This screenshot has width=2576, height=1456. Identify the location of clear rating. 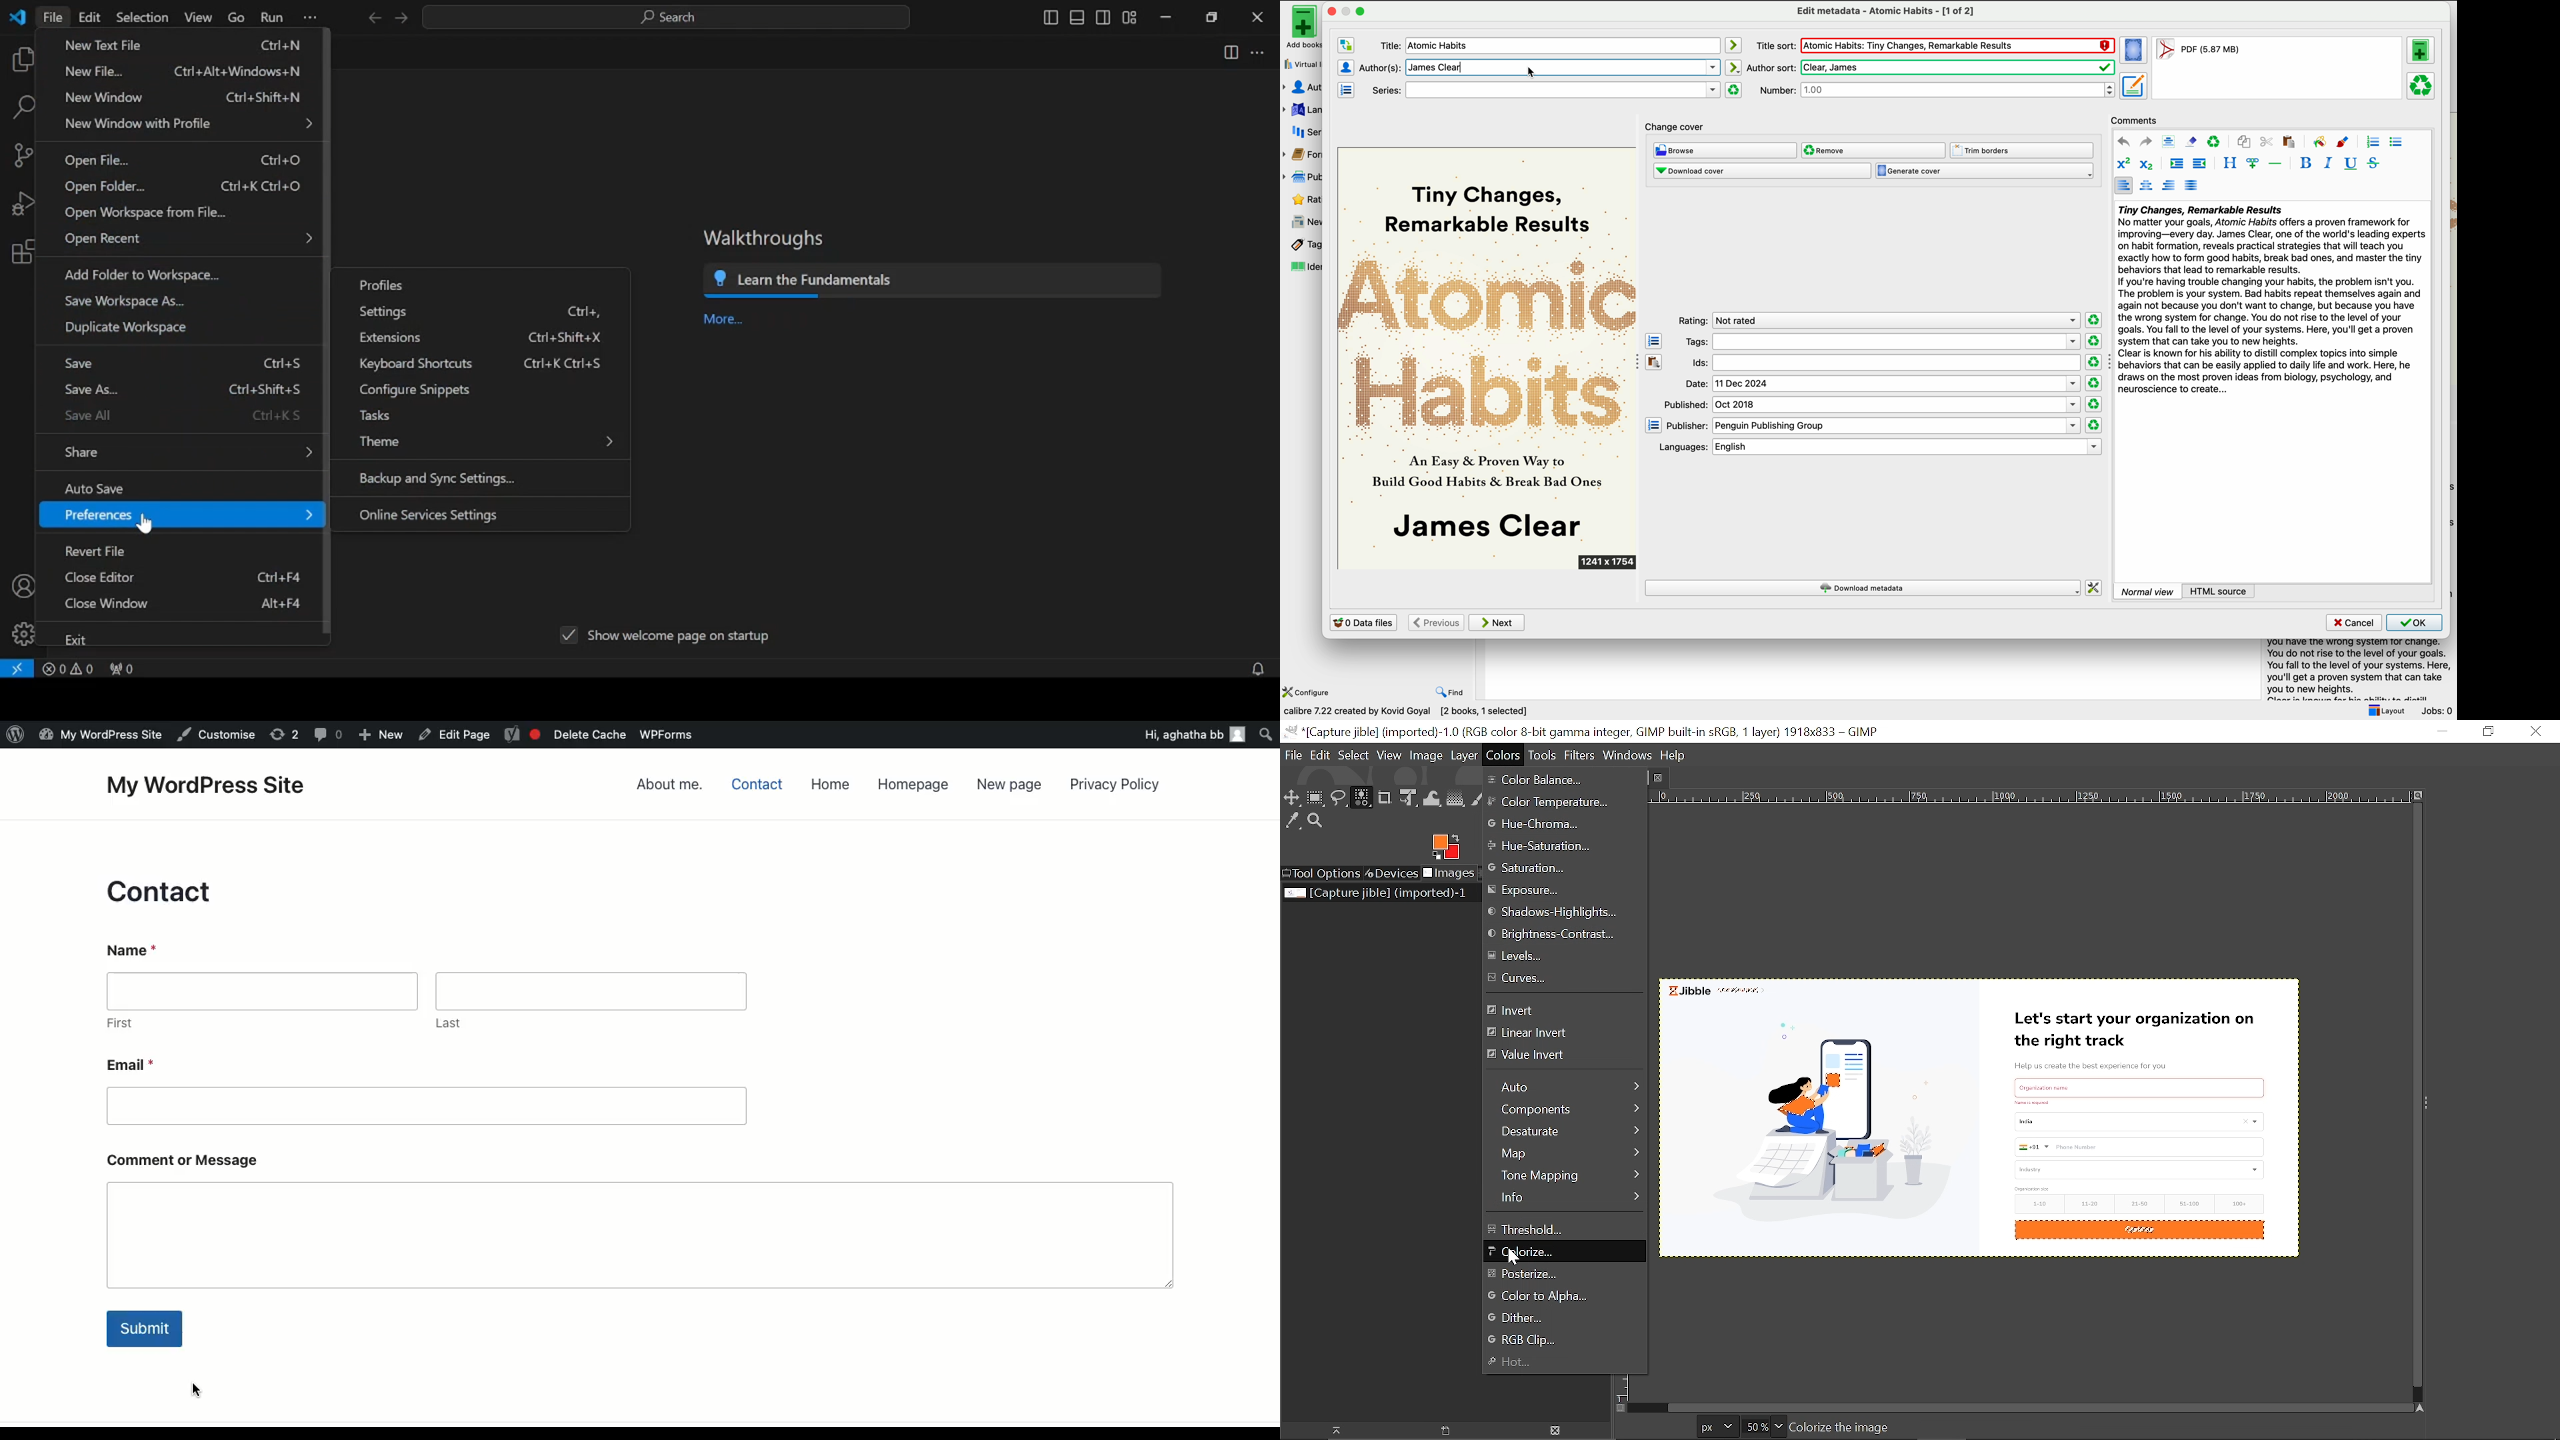
(2093, 362).